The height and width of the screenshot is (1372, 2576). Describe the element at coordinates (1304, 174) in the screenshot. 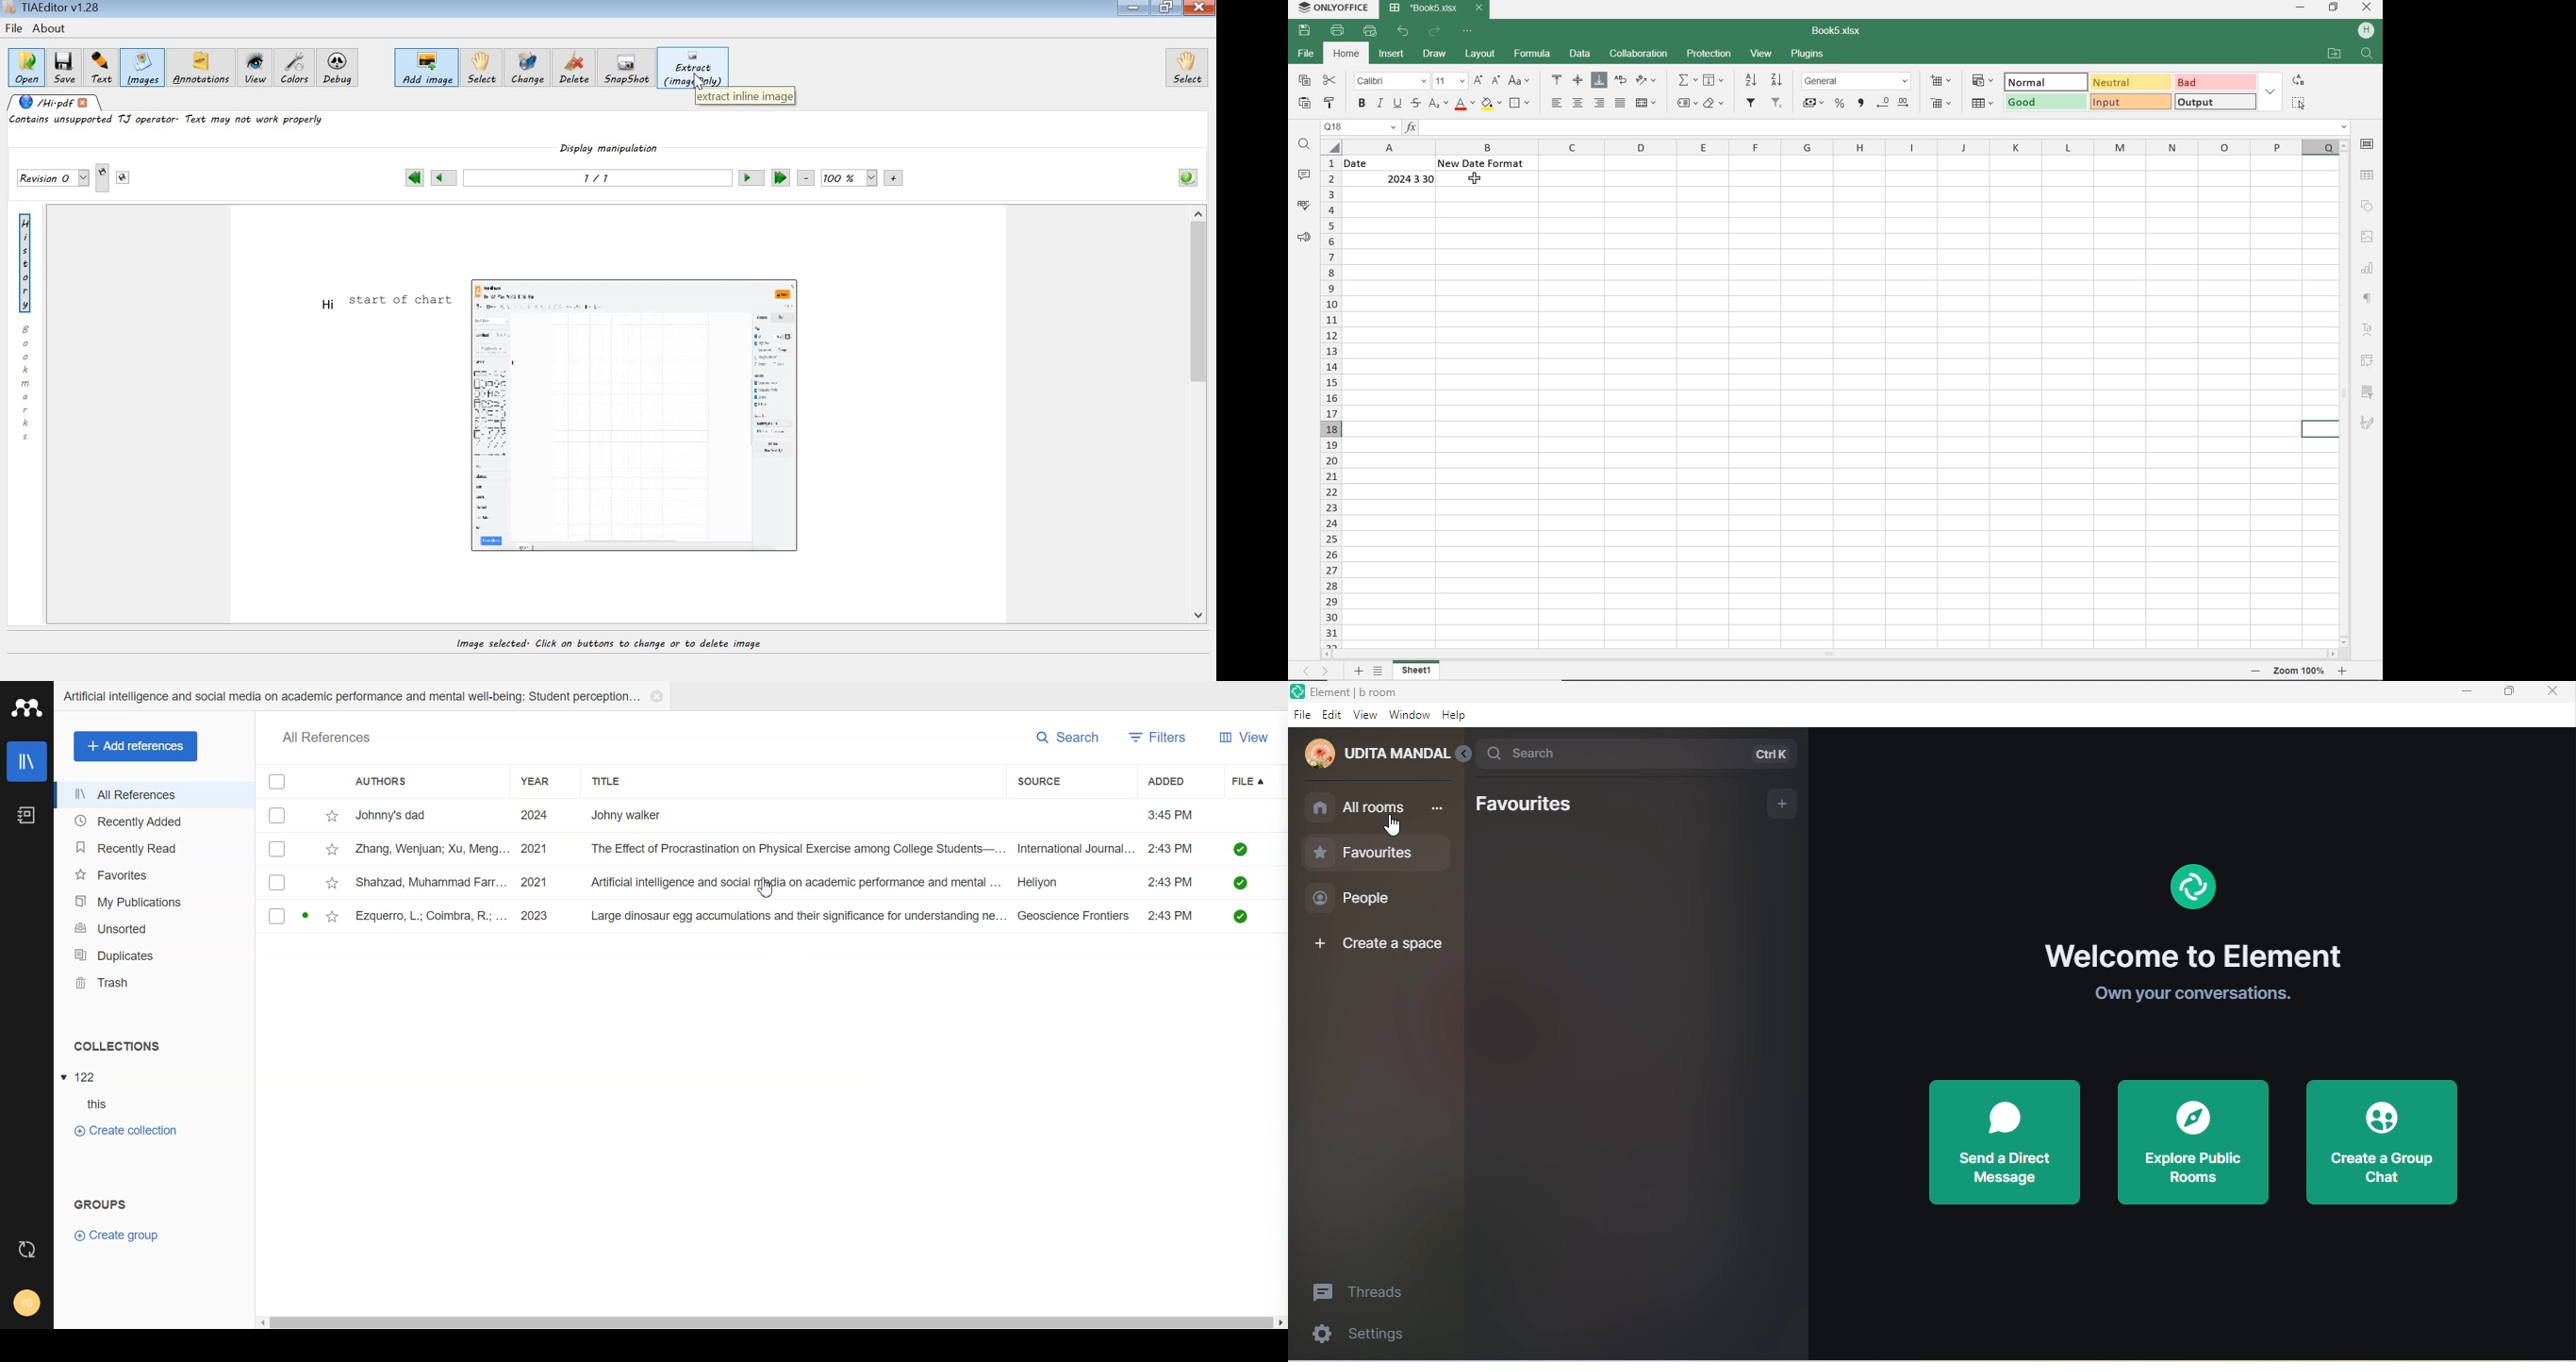

I see `COMMENTS` at that location.